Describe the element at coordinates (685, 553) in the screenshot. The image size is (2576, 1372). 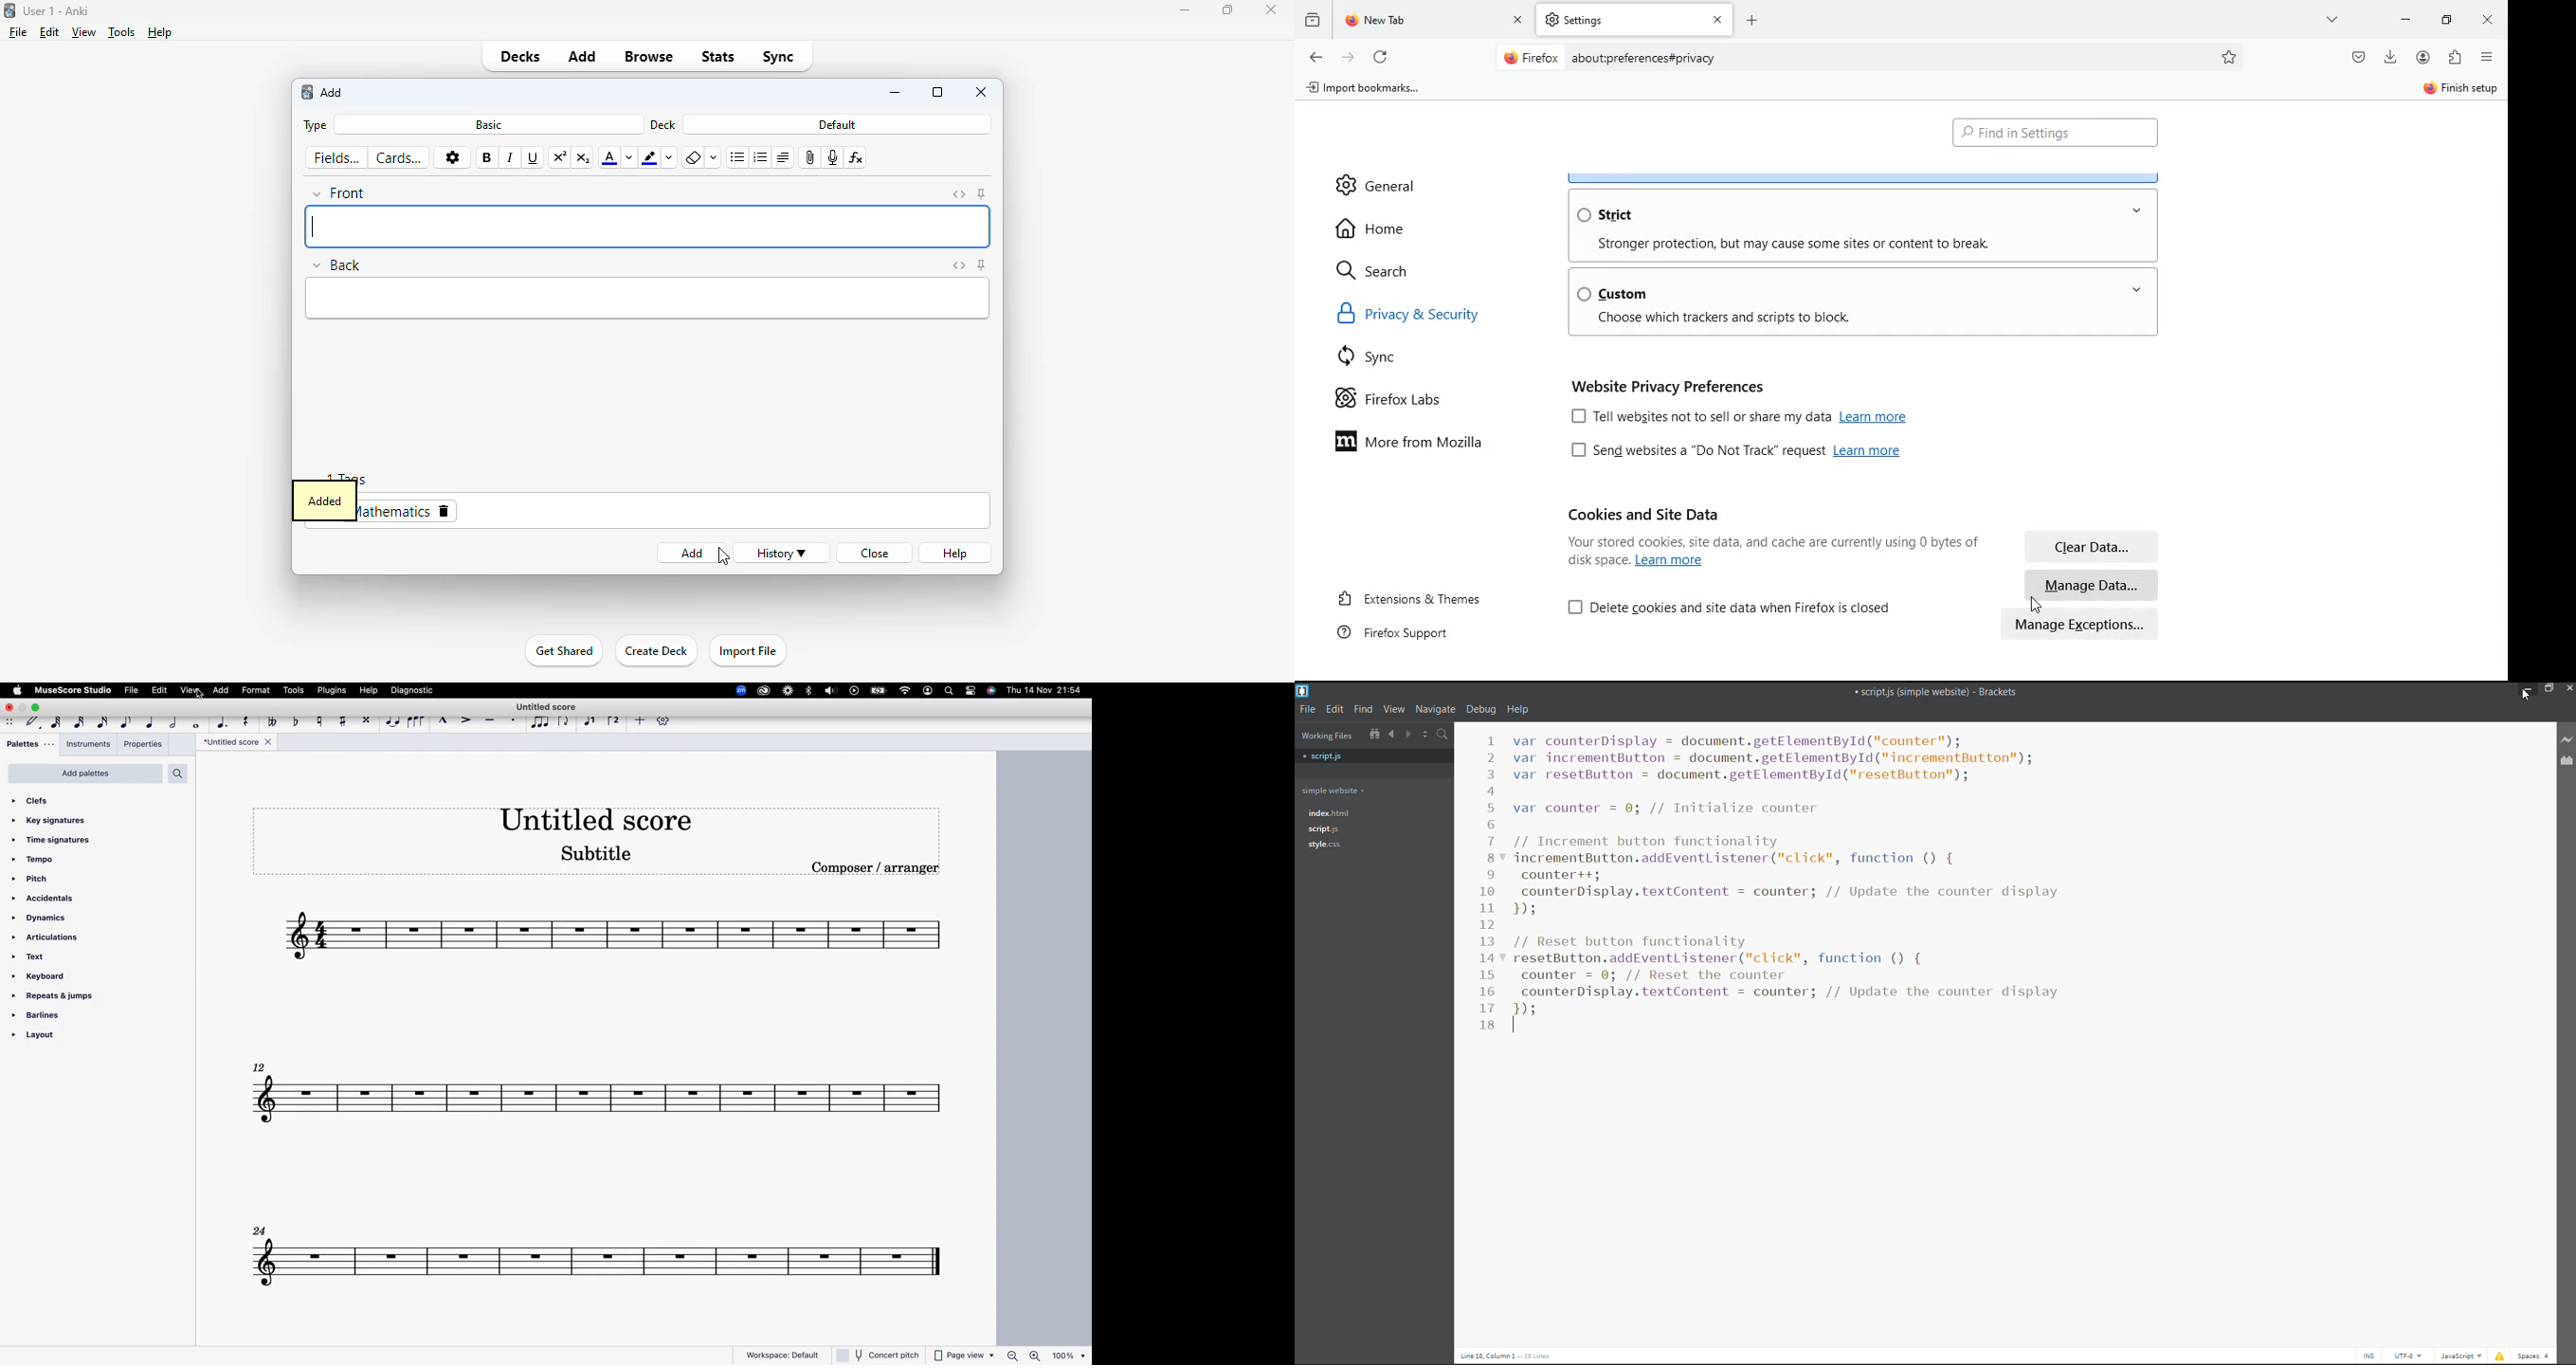
I see `add` at that location.